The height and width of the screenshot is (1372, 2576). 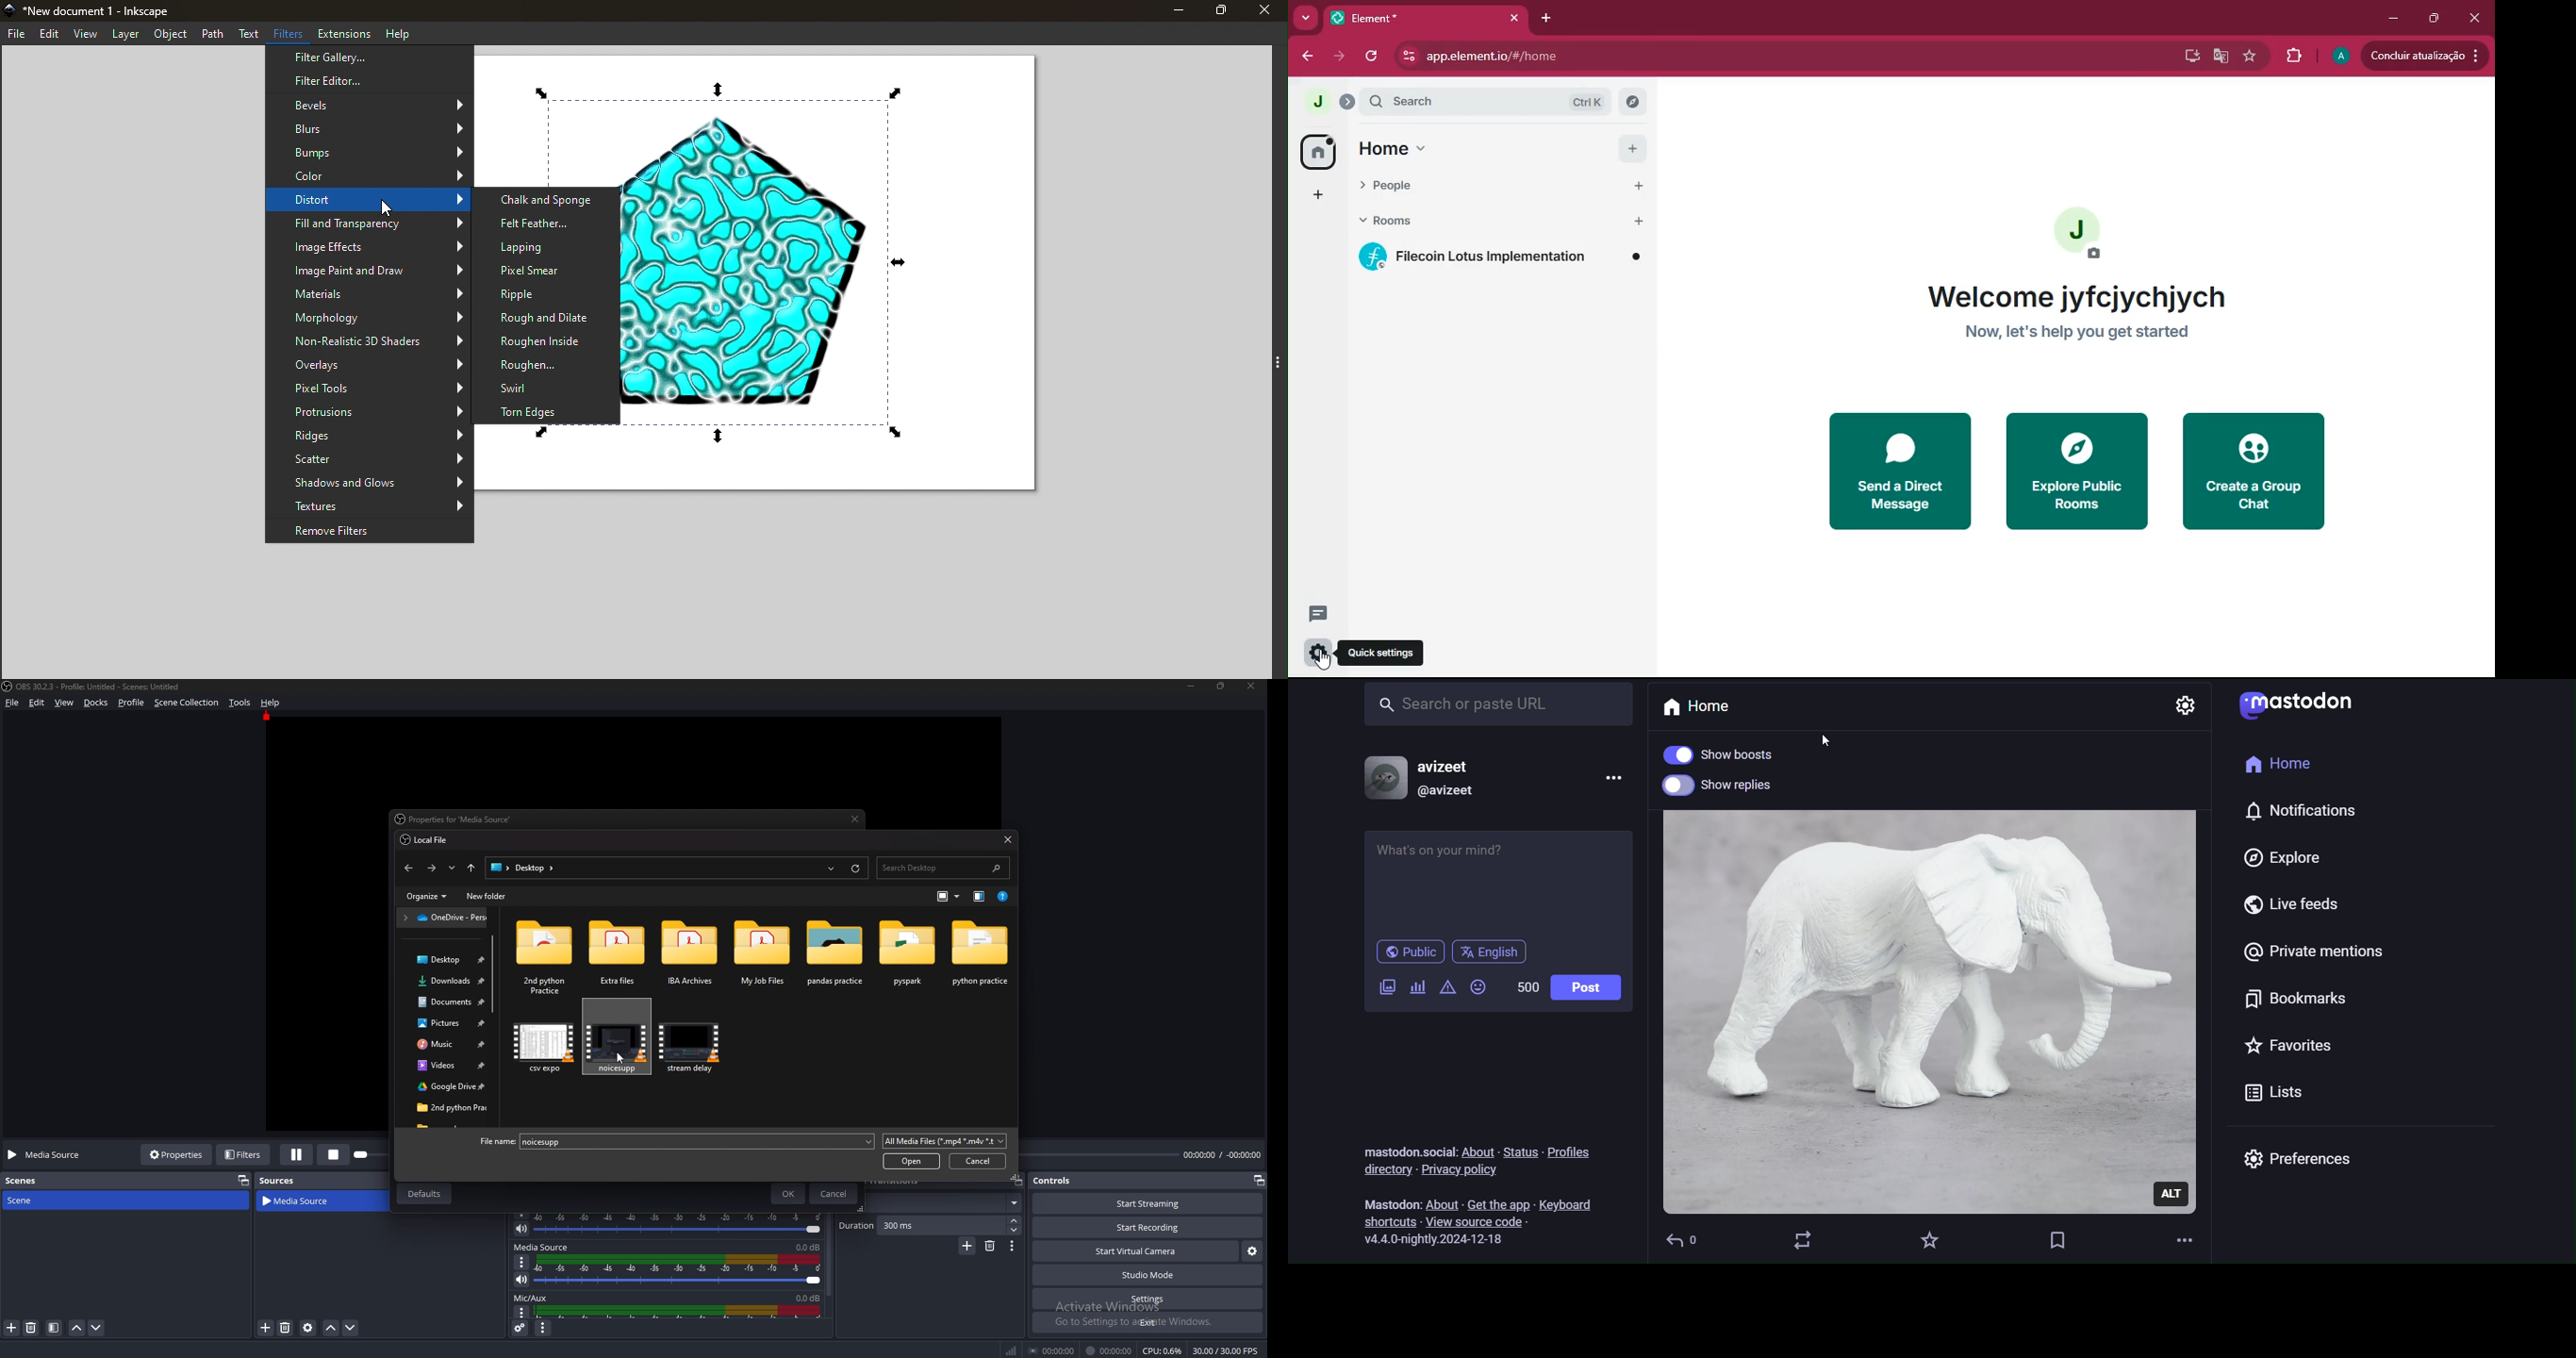 I want to click on mic/aux properties, so click(x=520, y=1312).